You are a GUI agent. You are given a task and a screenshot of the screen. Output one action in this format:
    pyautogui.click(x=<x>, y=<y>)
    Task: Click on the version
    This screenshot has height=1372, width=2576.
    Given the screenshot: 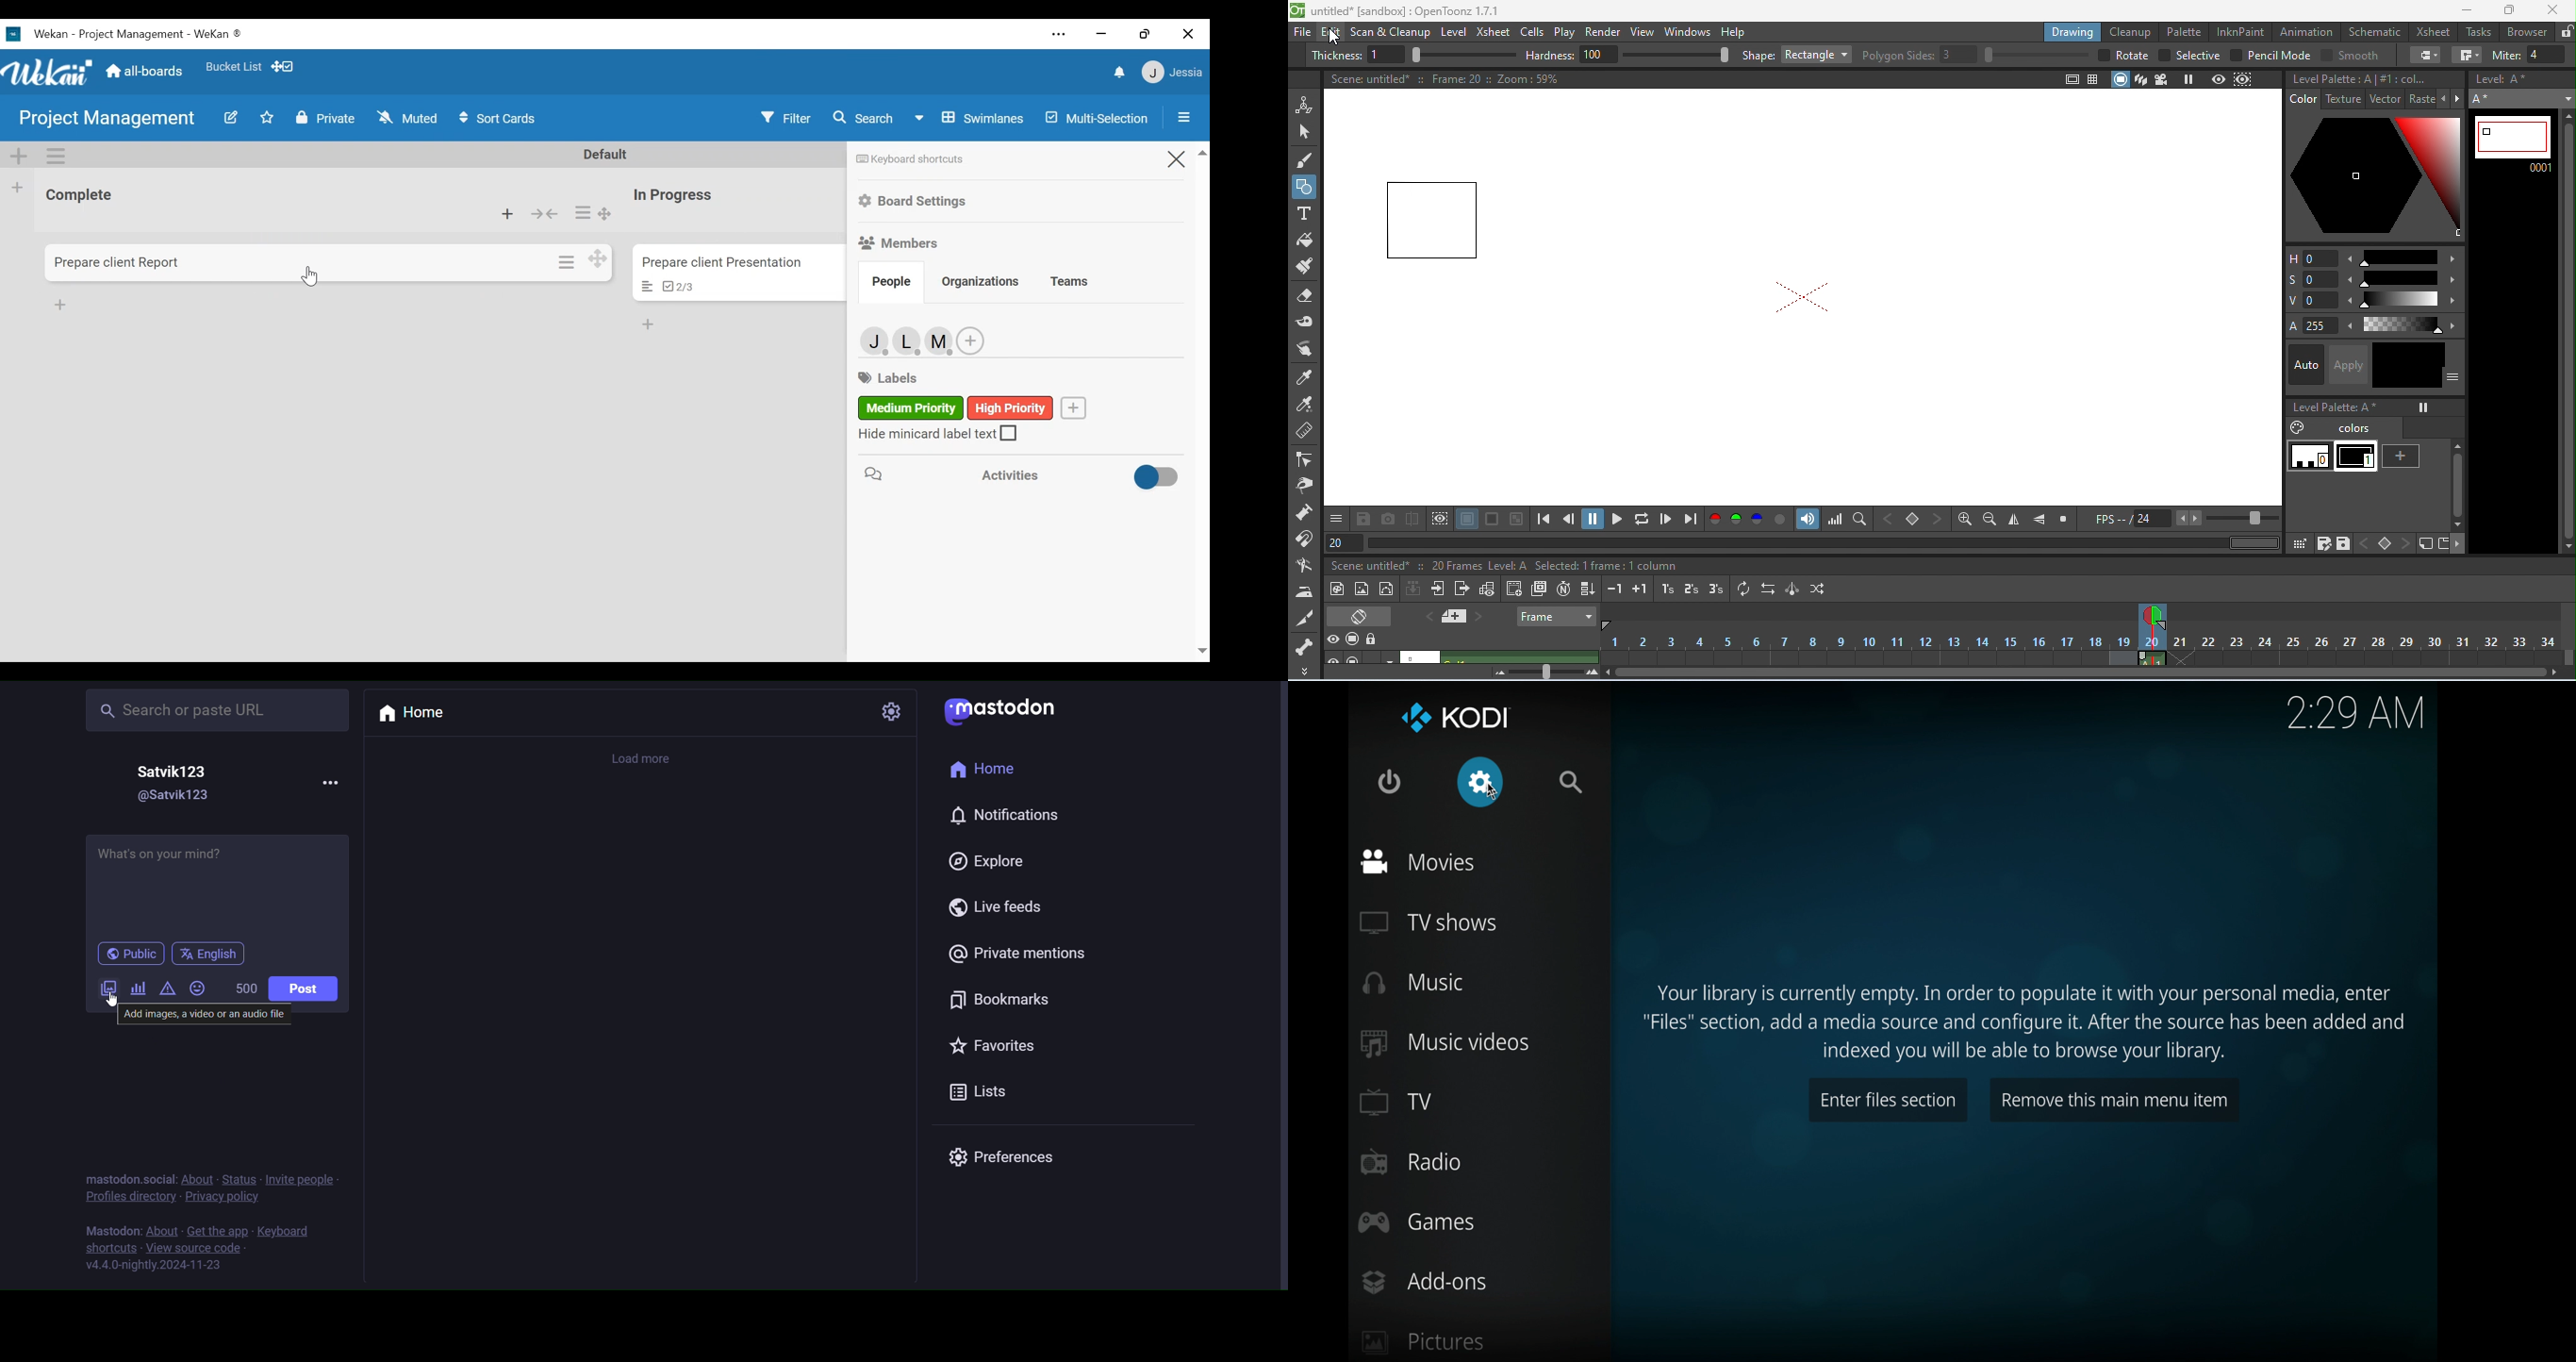 What is the action you would take?
    pyautogui.click(x=153, y=1267)
    